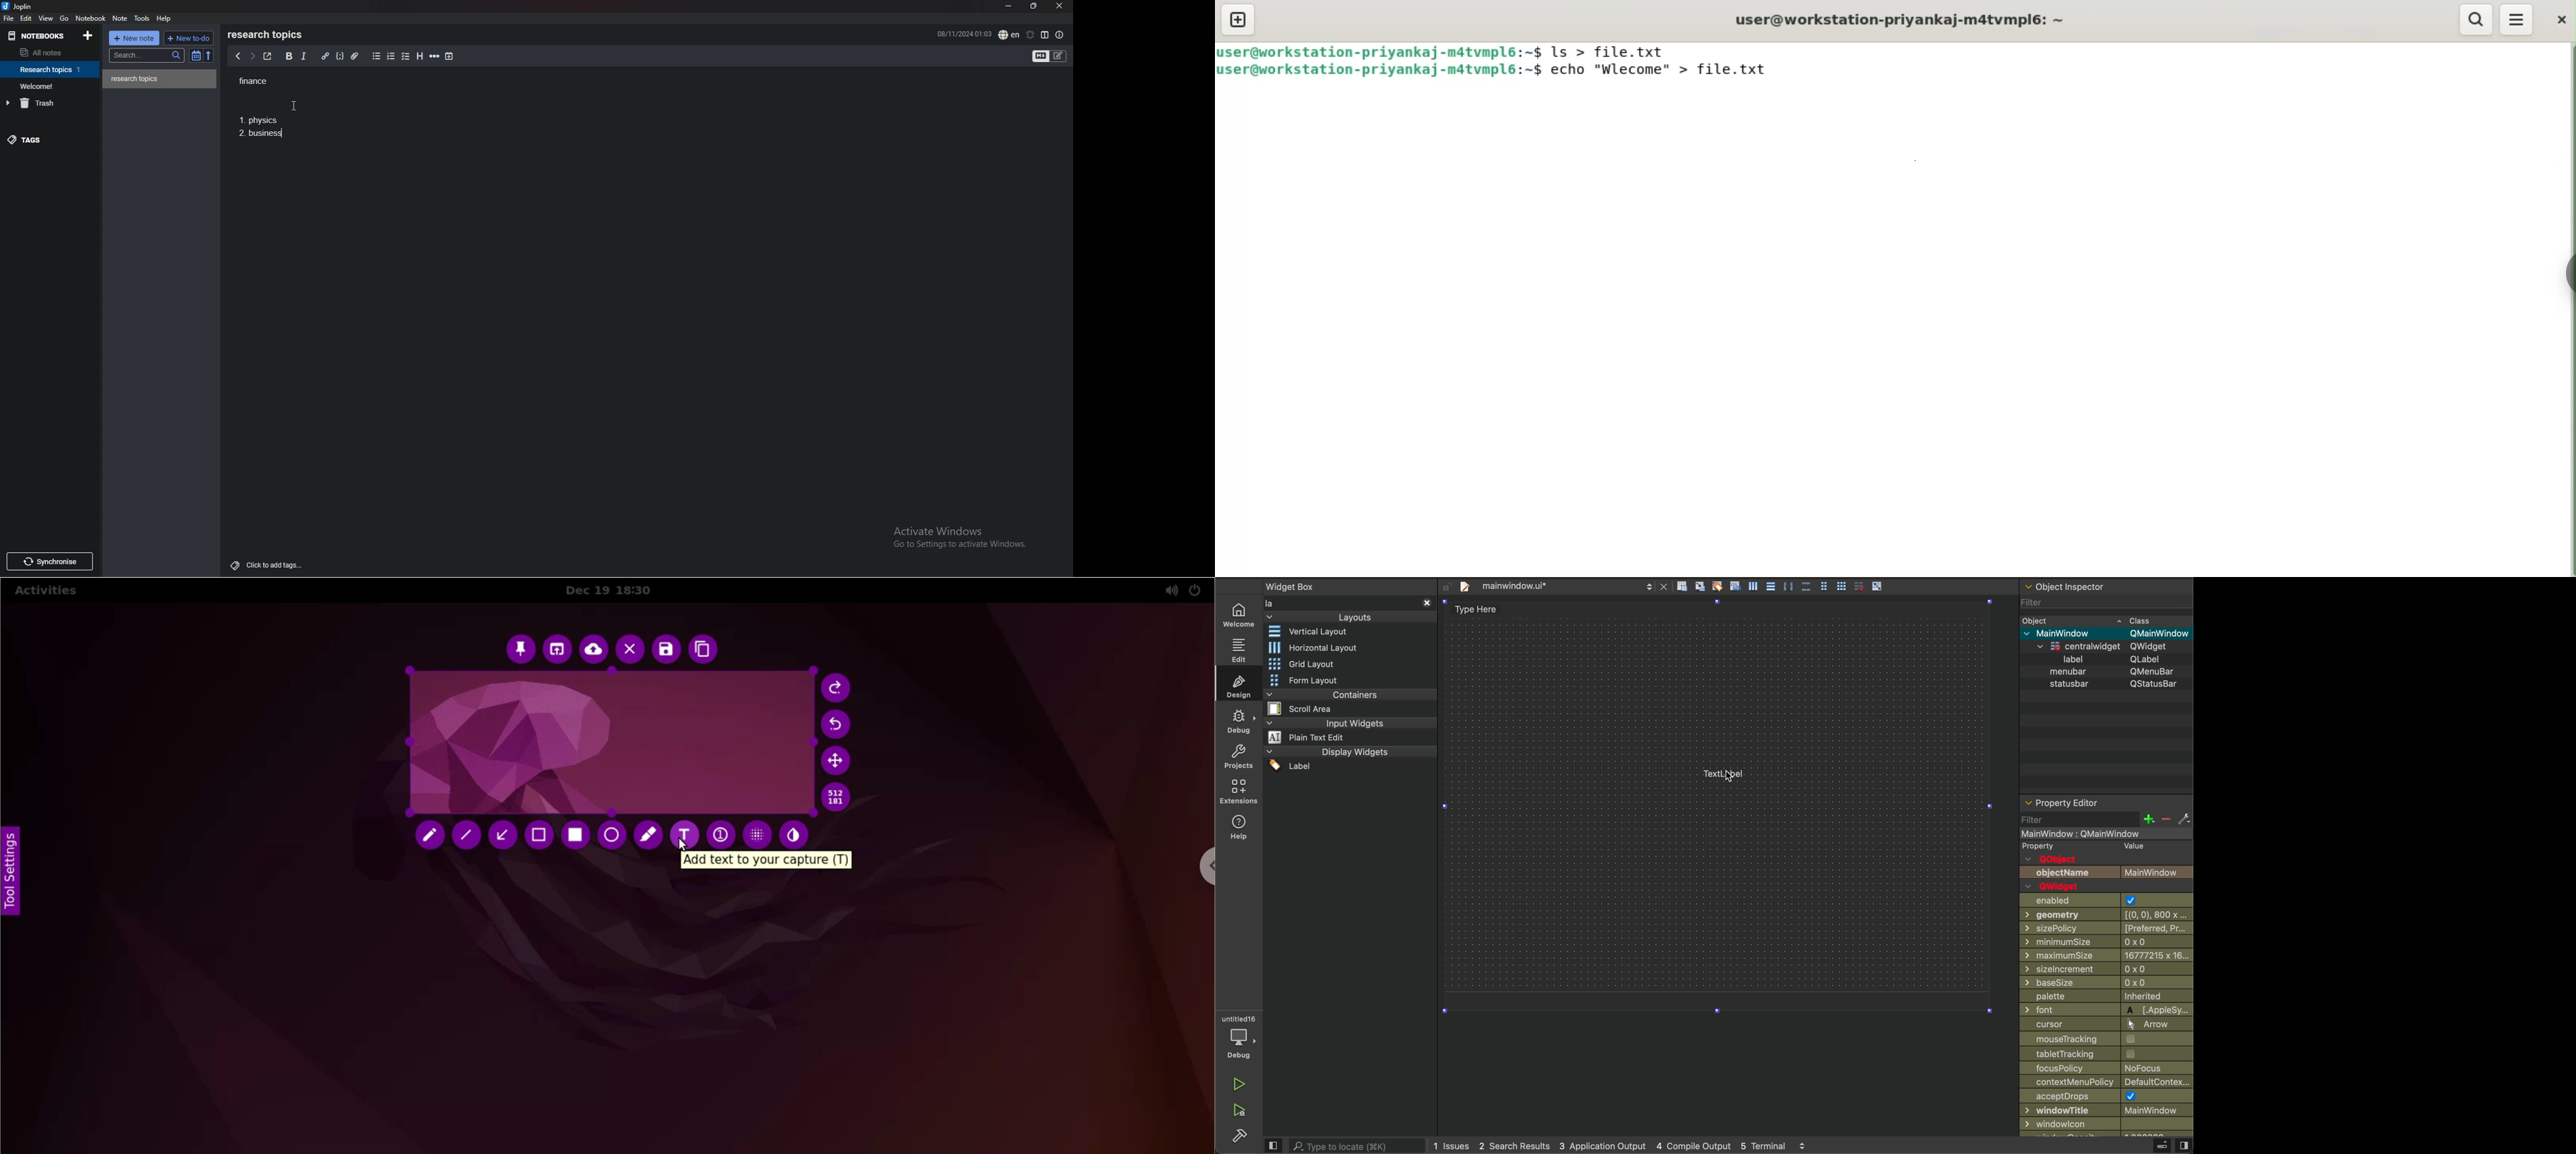 The height and width of the screenshot is (1176, 2576). I want to click on attachment, so click(355, 55).